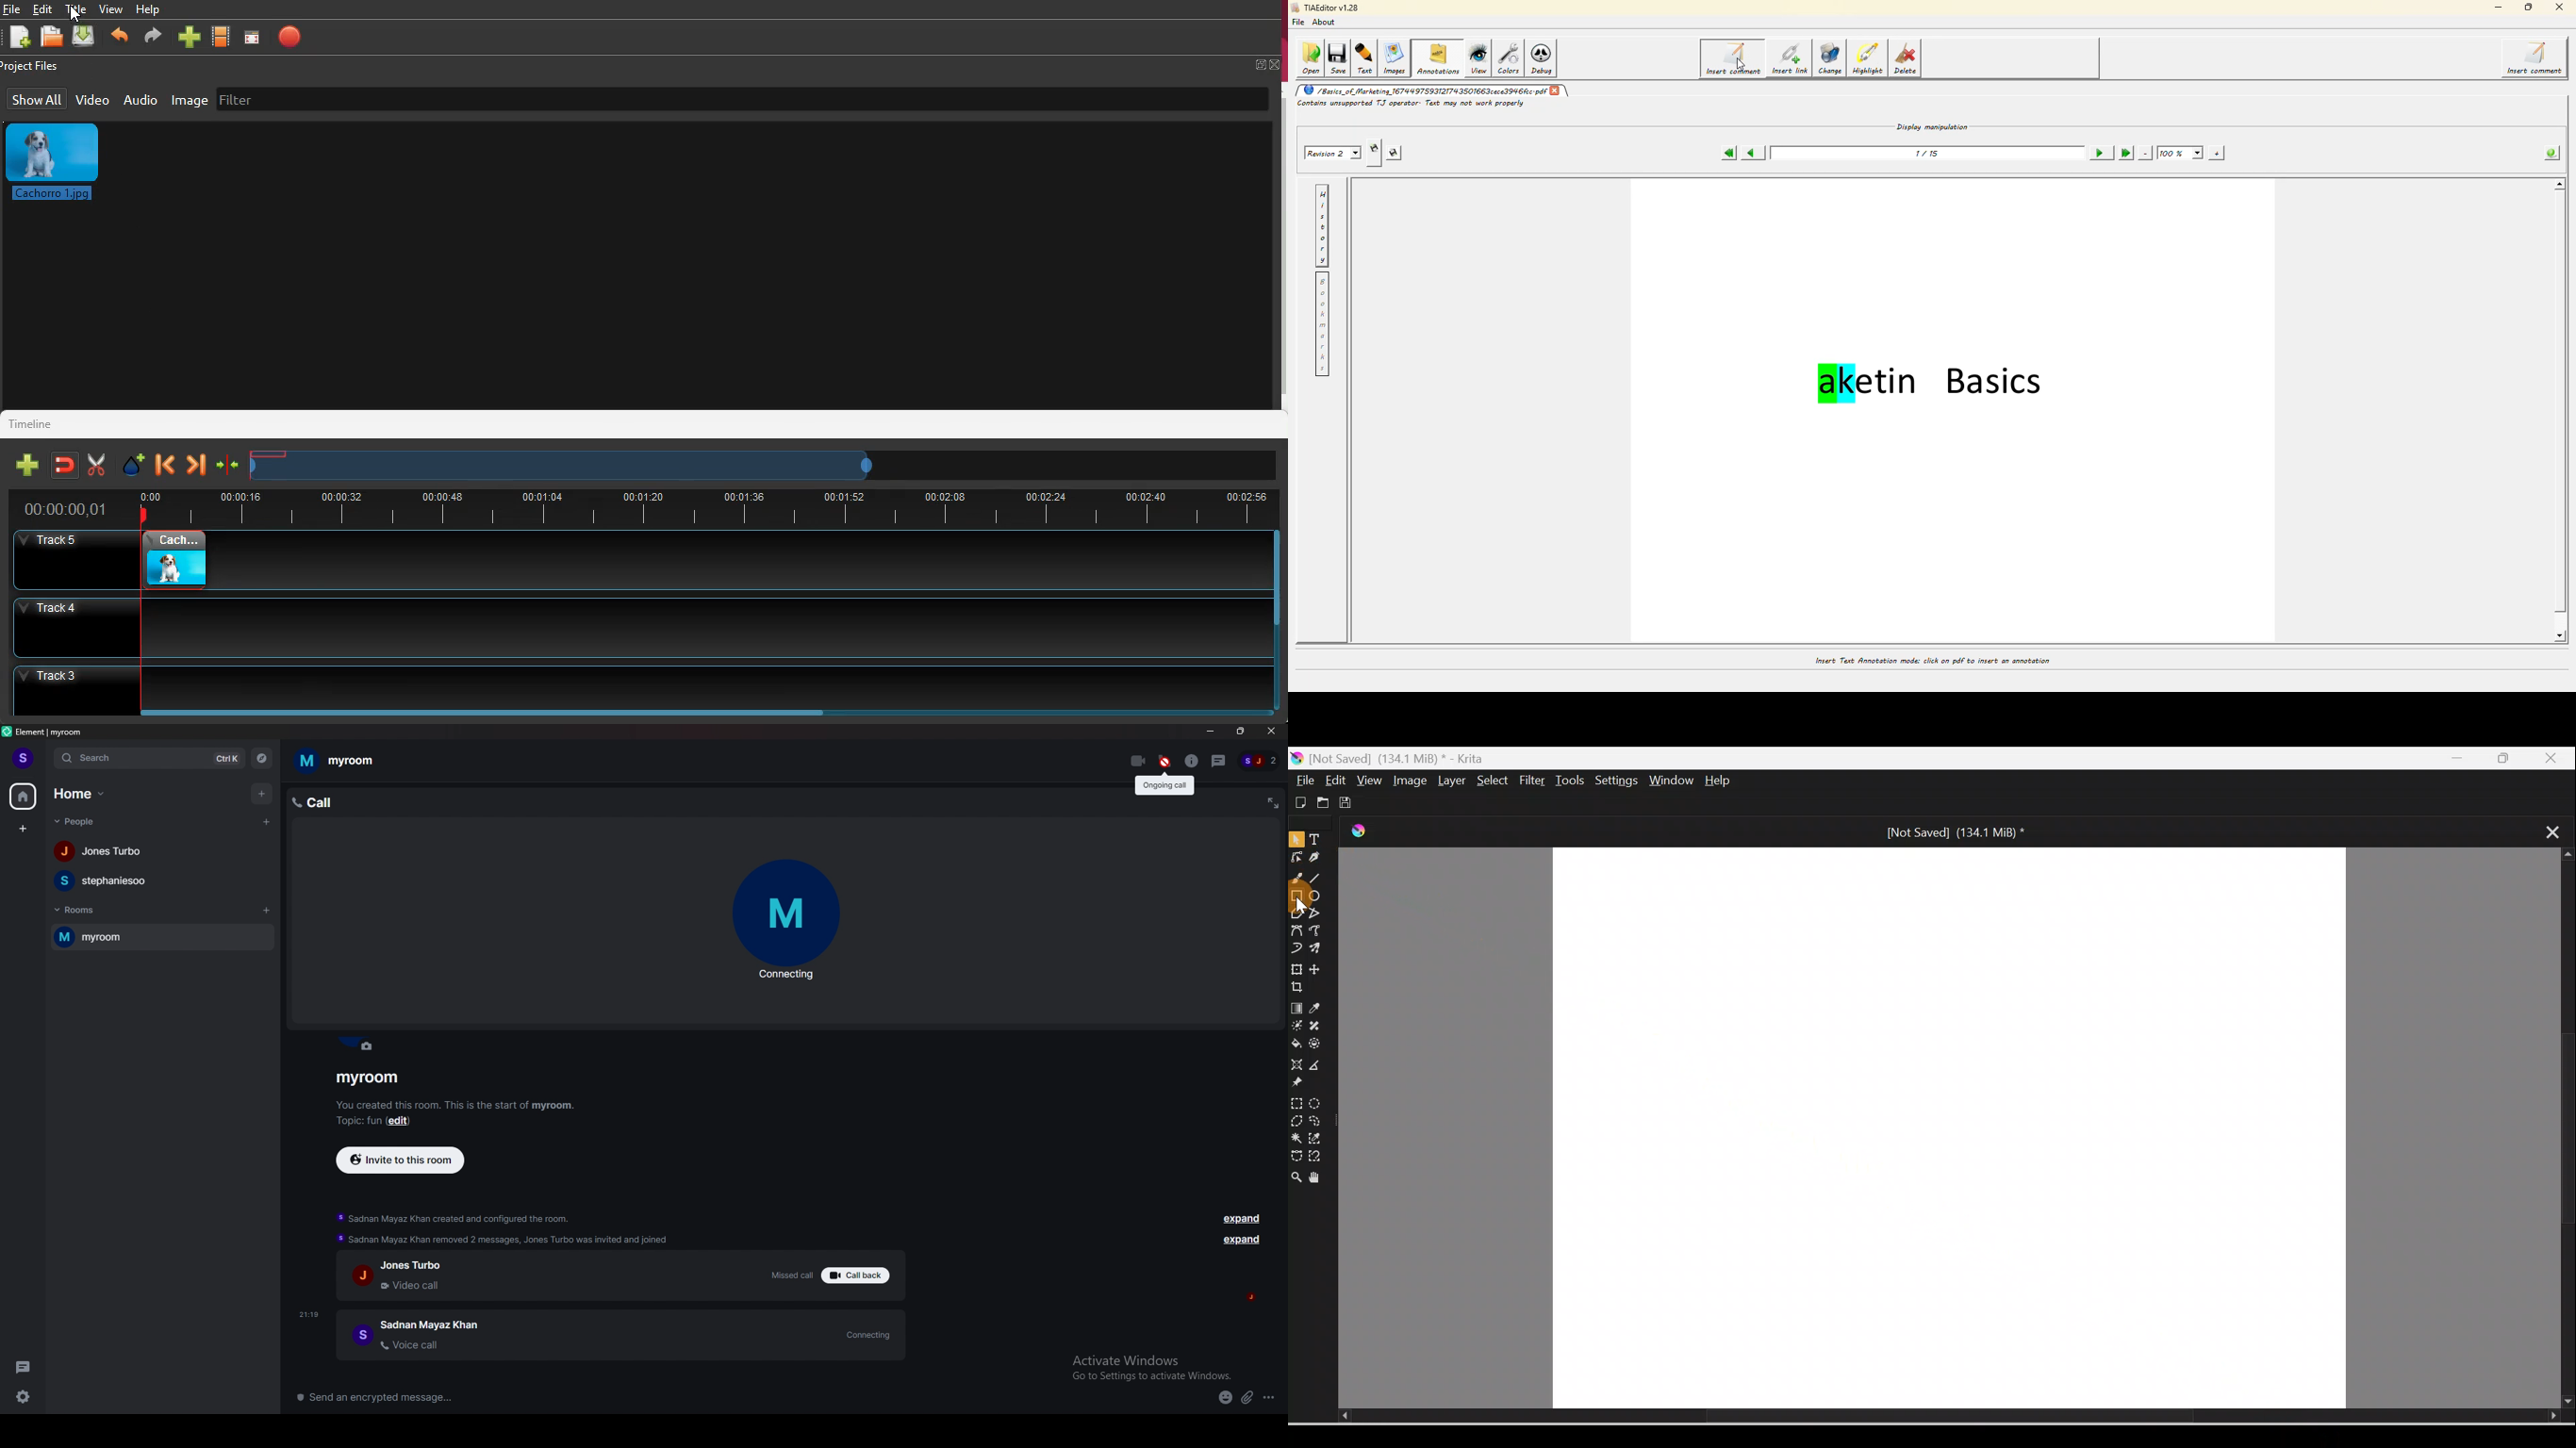 The width and height of the screenshot is (2576, 1456). Describe the element at coordinates (1297, 1120) in the screenshot. I see `Polygonal selection tool` at that location.